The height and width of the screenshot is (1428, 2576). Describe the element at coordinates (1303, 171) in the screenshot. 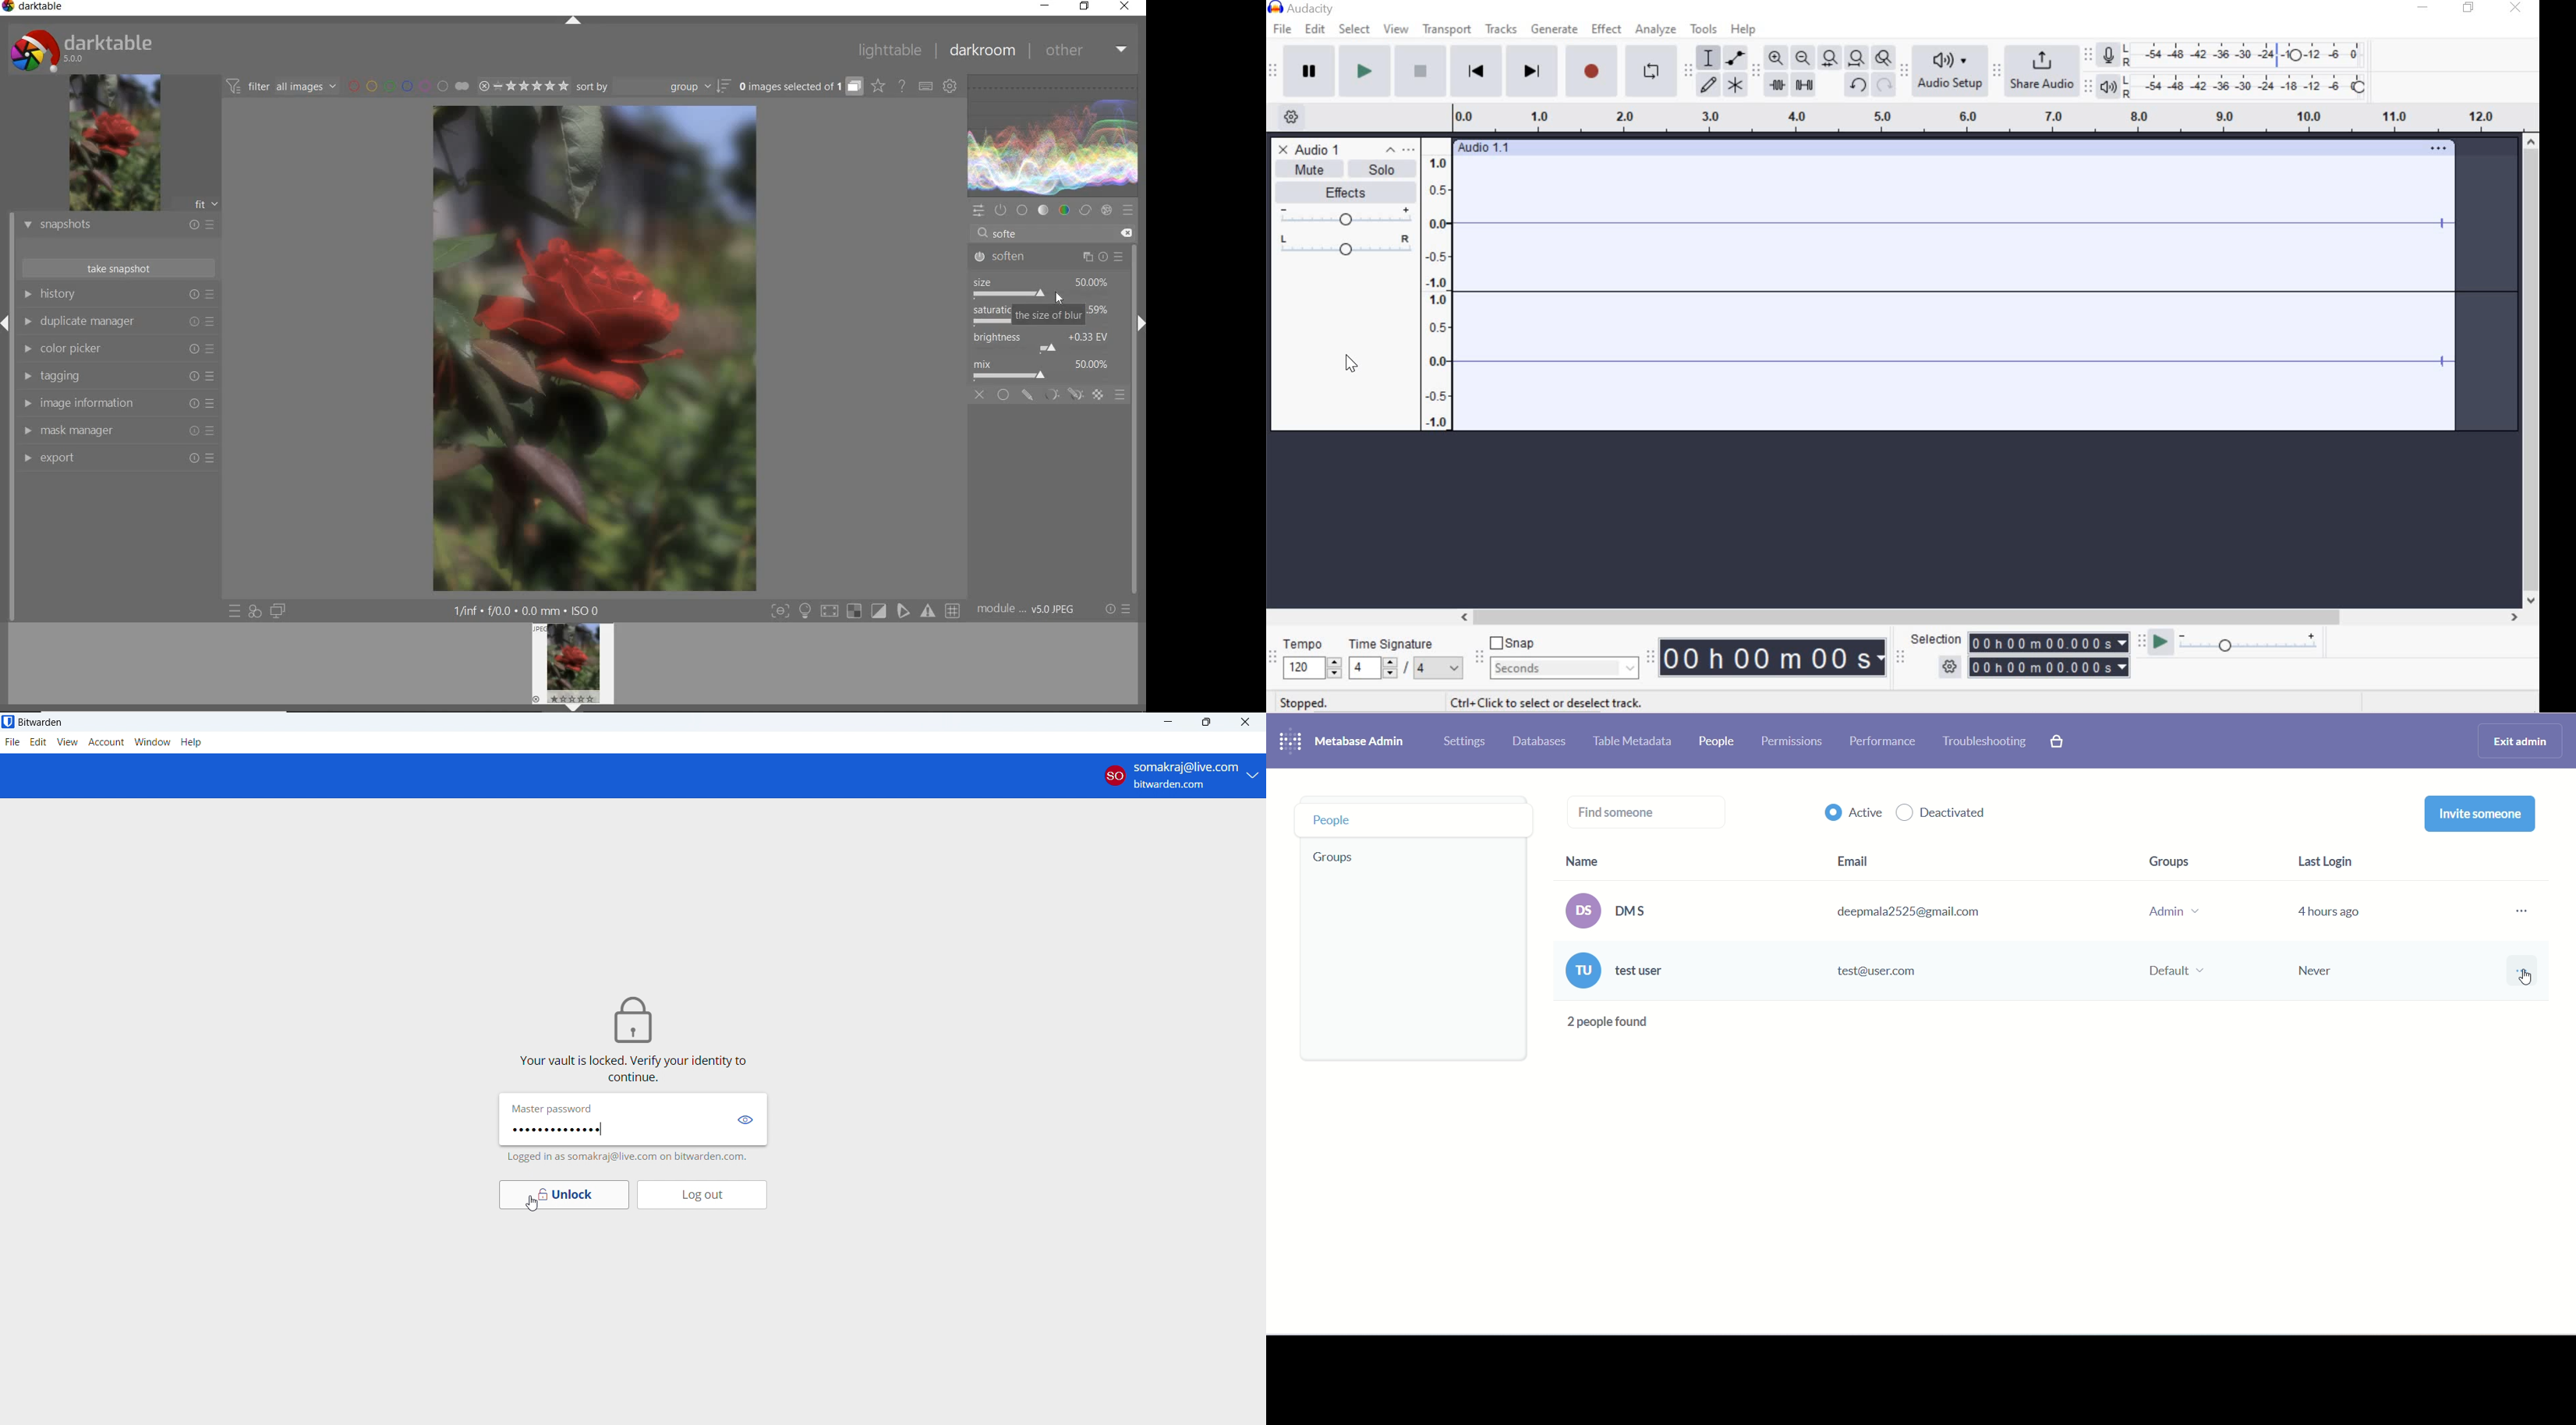

I see `MUTE` at that location.